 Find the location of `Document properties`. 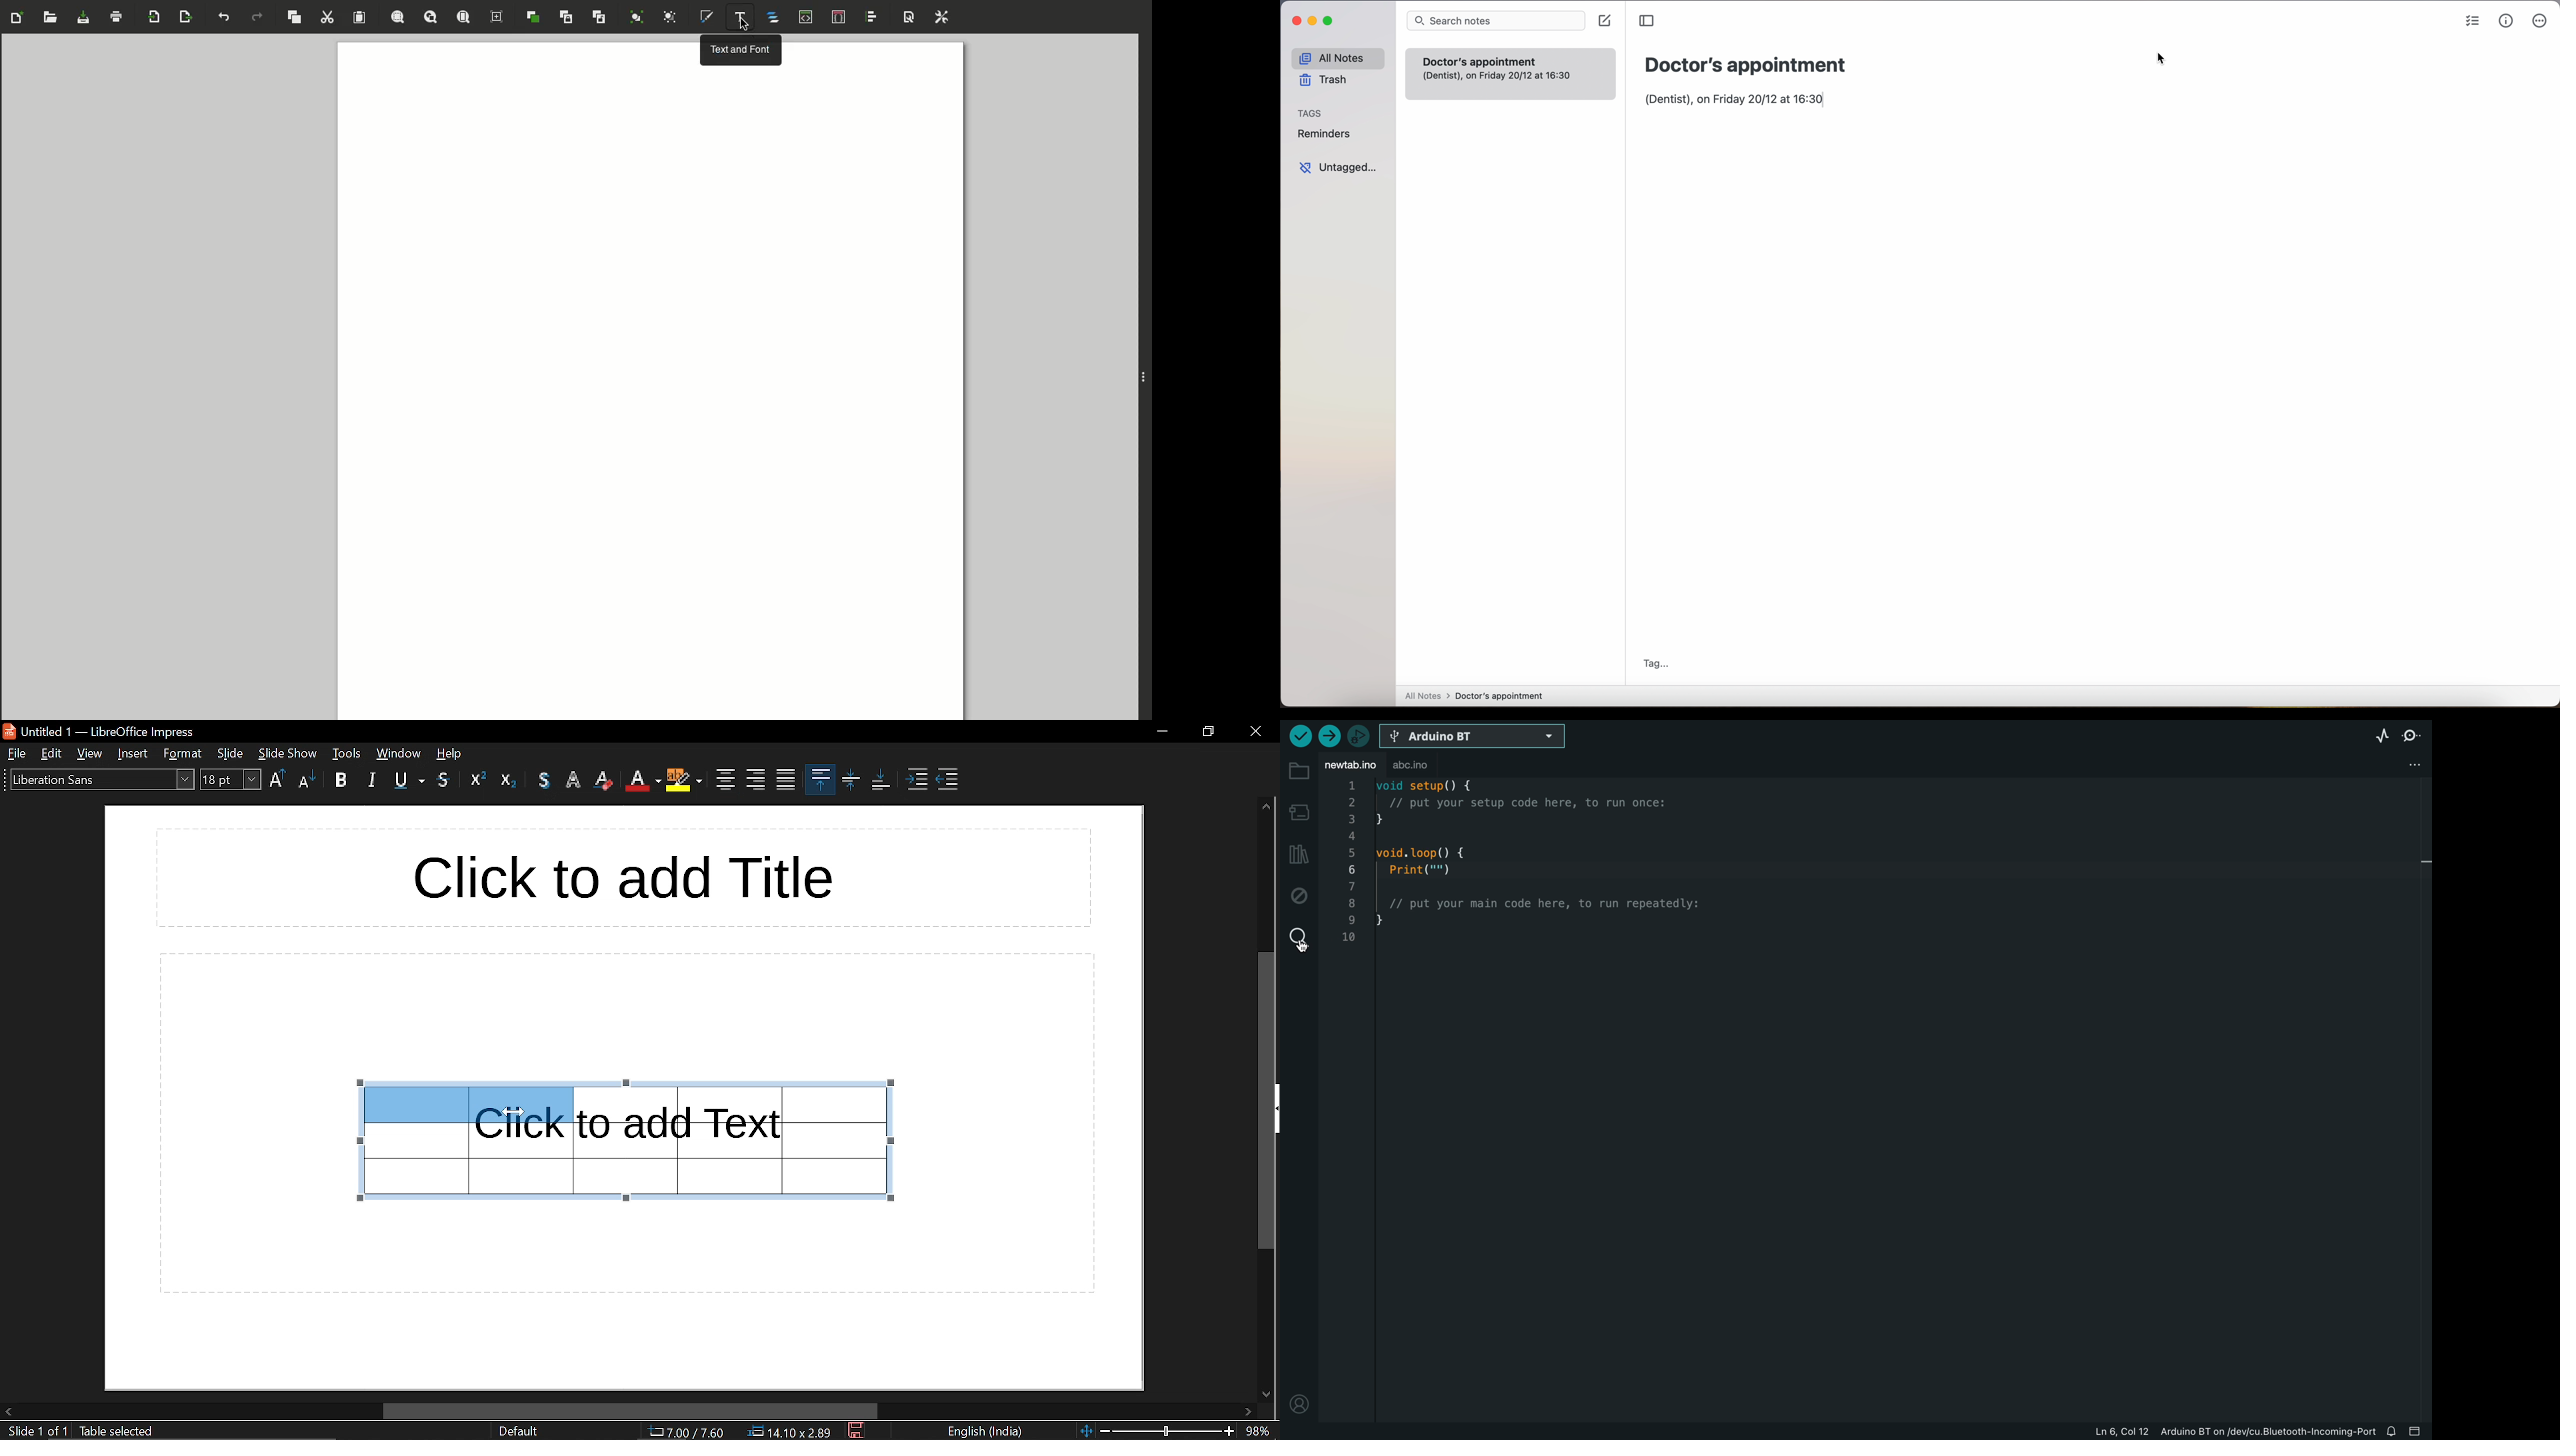

Document properties is located at coordinates (906, 17).